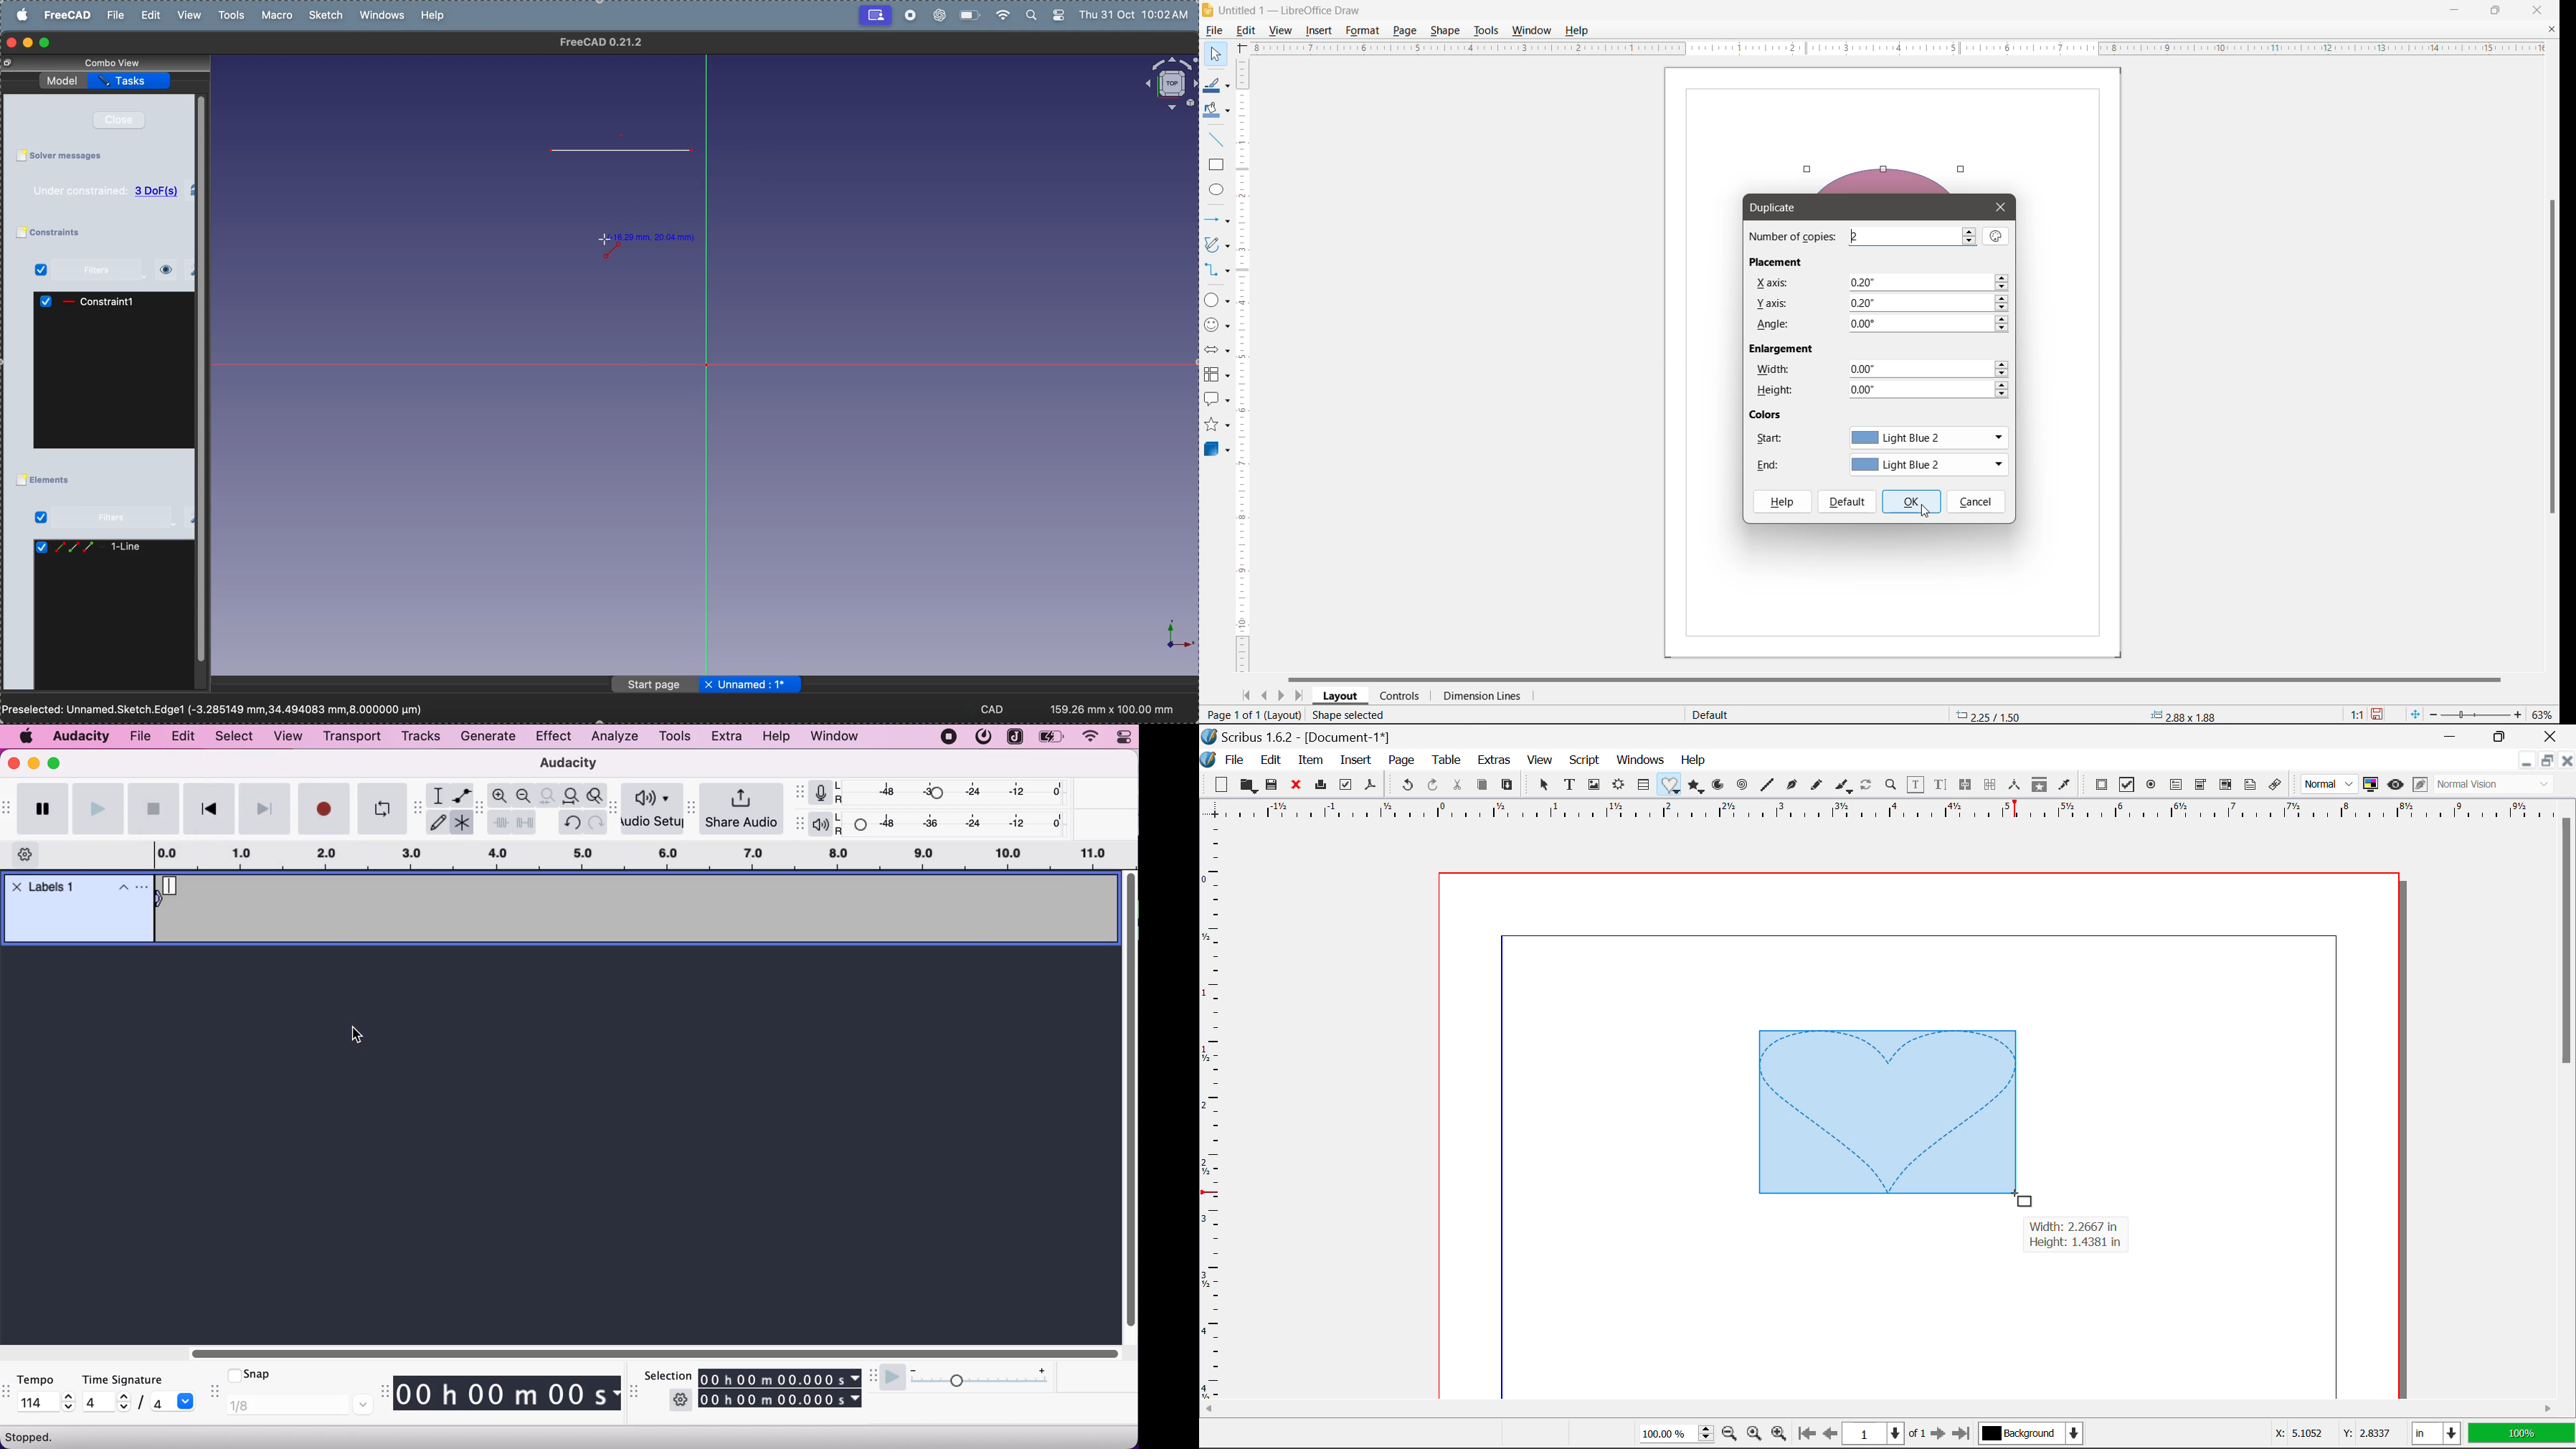  I want to click on Arcs, so click(1717, 785).